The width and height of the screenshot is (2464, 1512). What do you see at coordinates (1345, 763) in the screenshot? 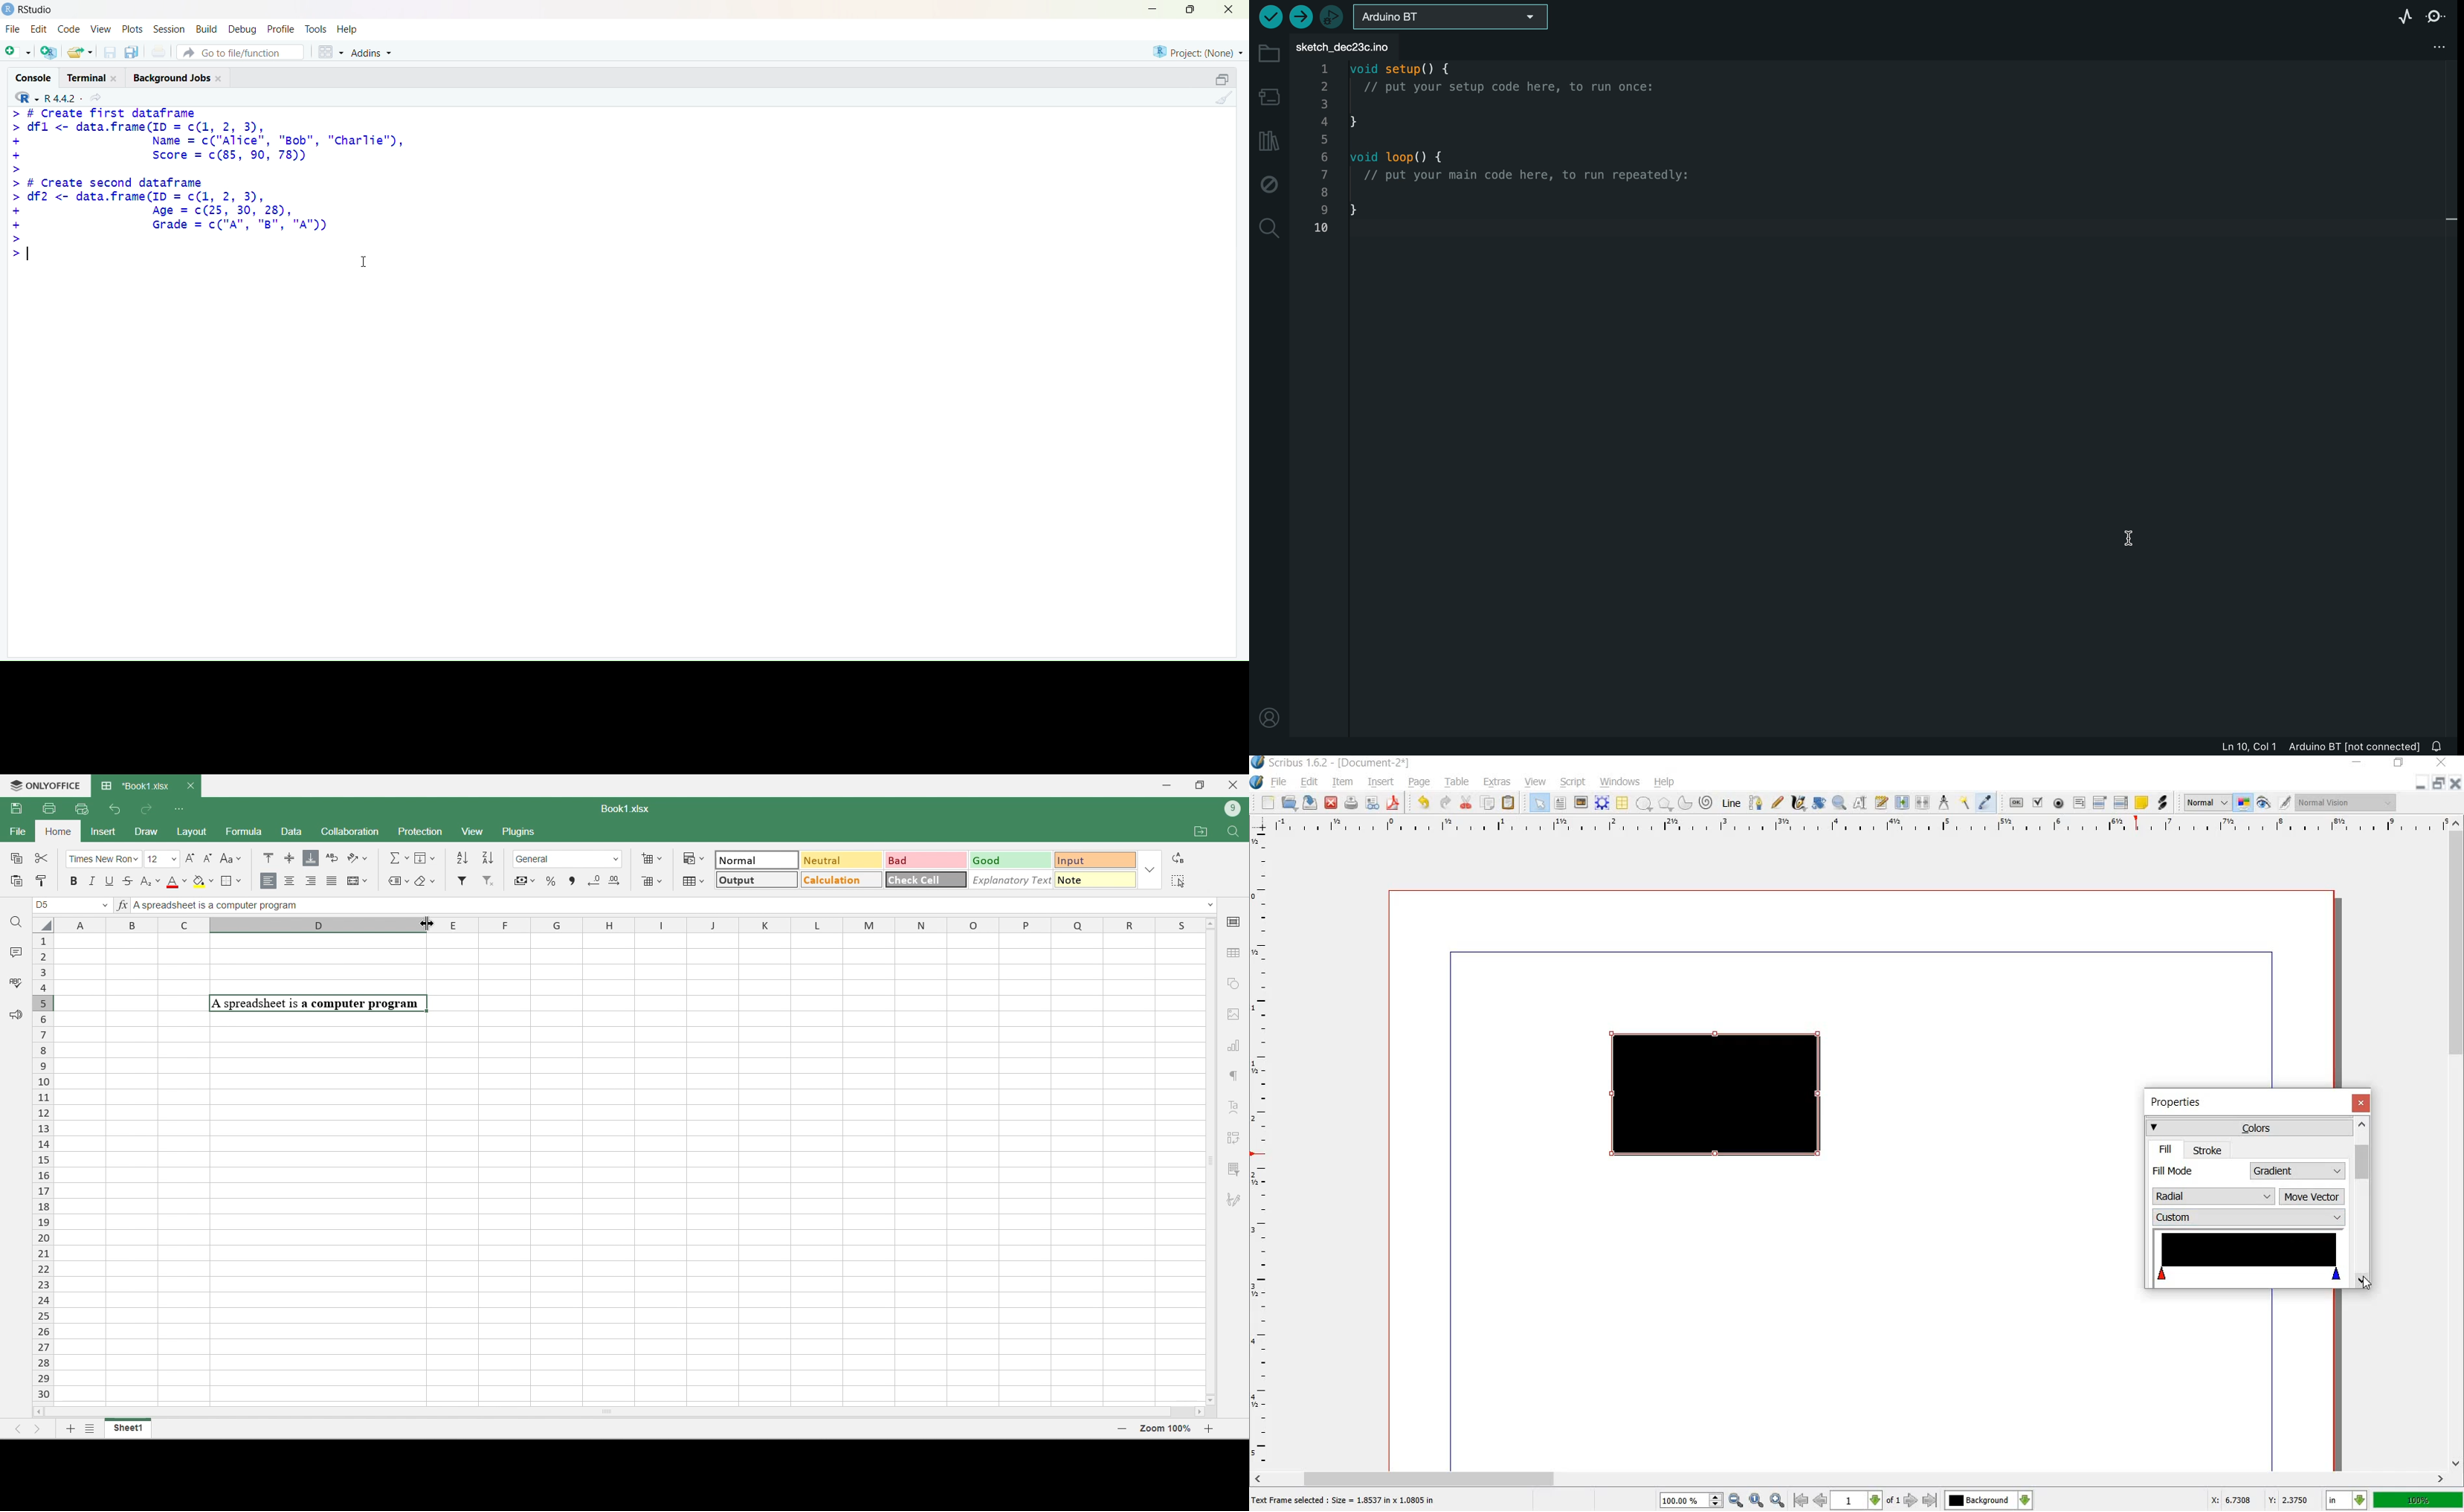
I see `scribus 1.6.2 - [document-2*]` at bounding box center [1345, 763].